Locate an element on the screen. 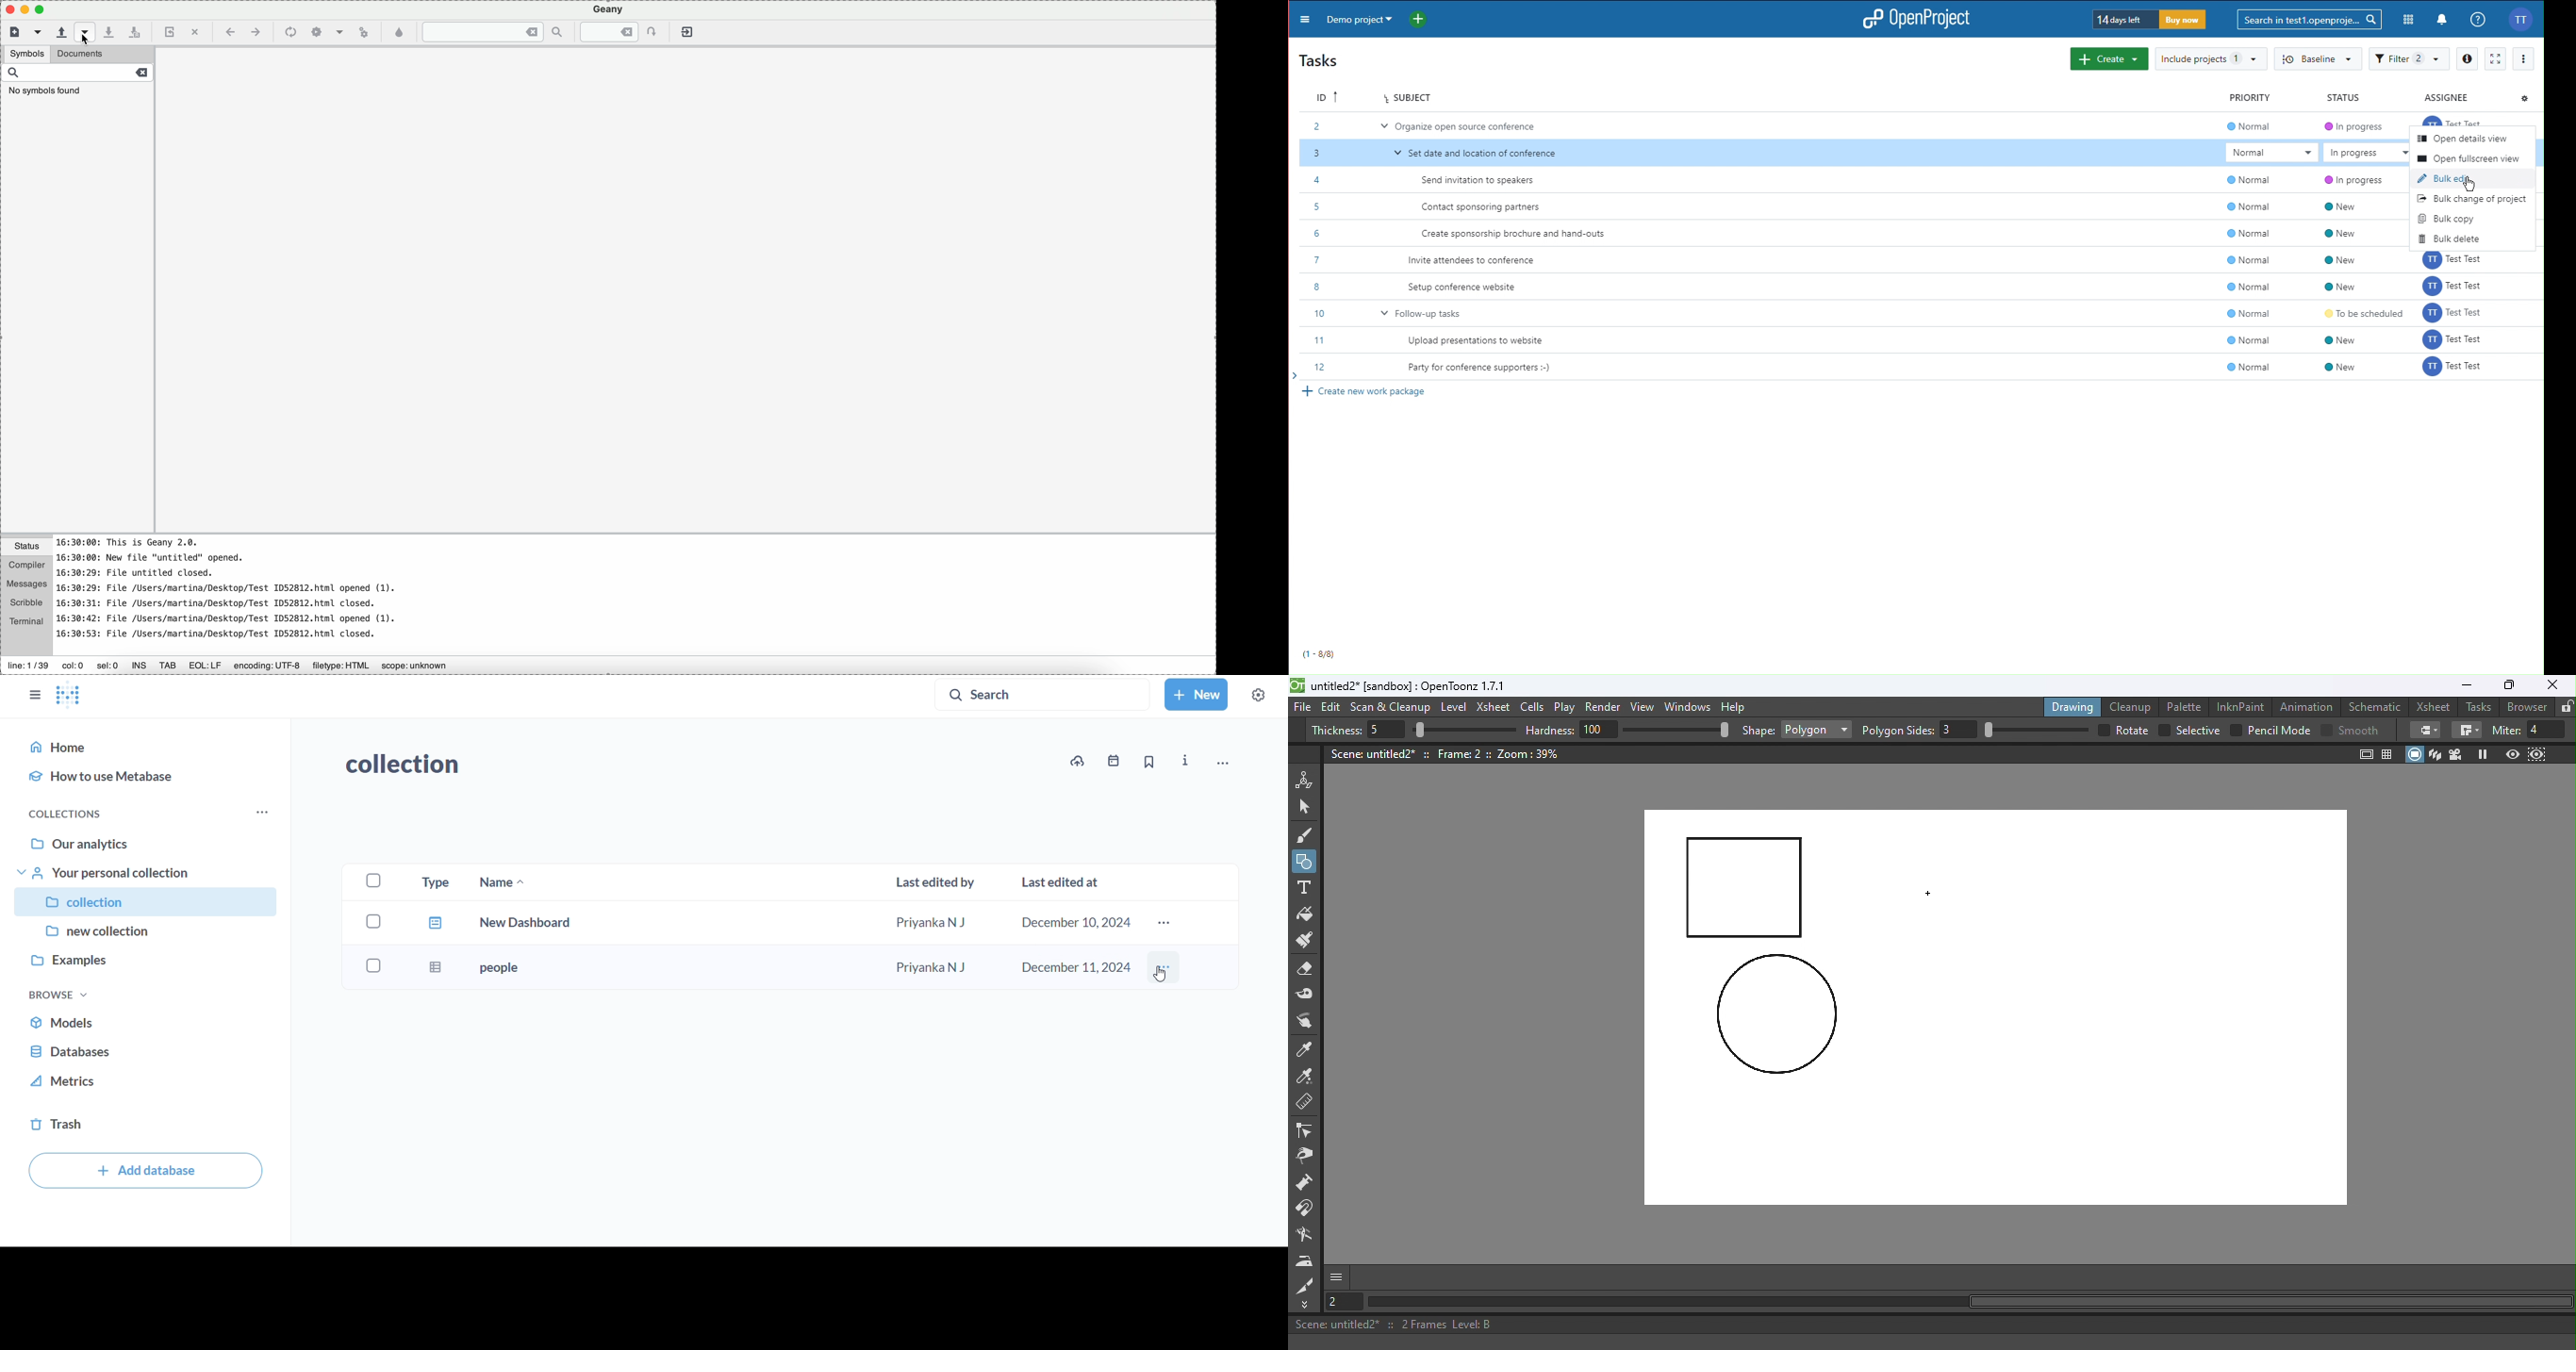  Horizontal scroll bar is located at coordinates (1969, 1302).